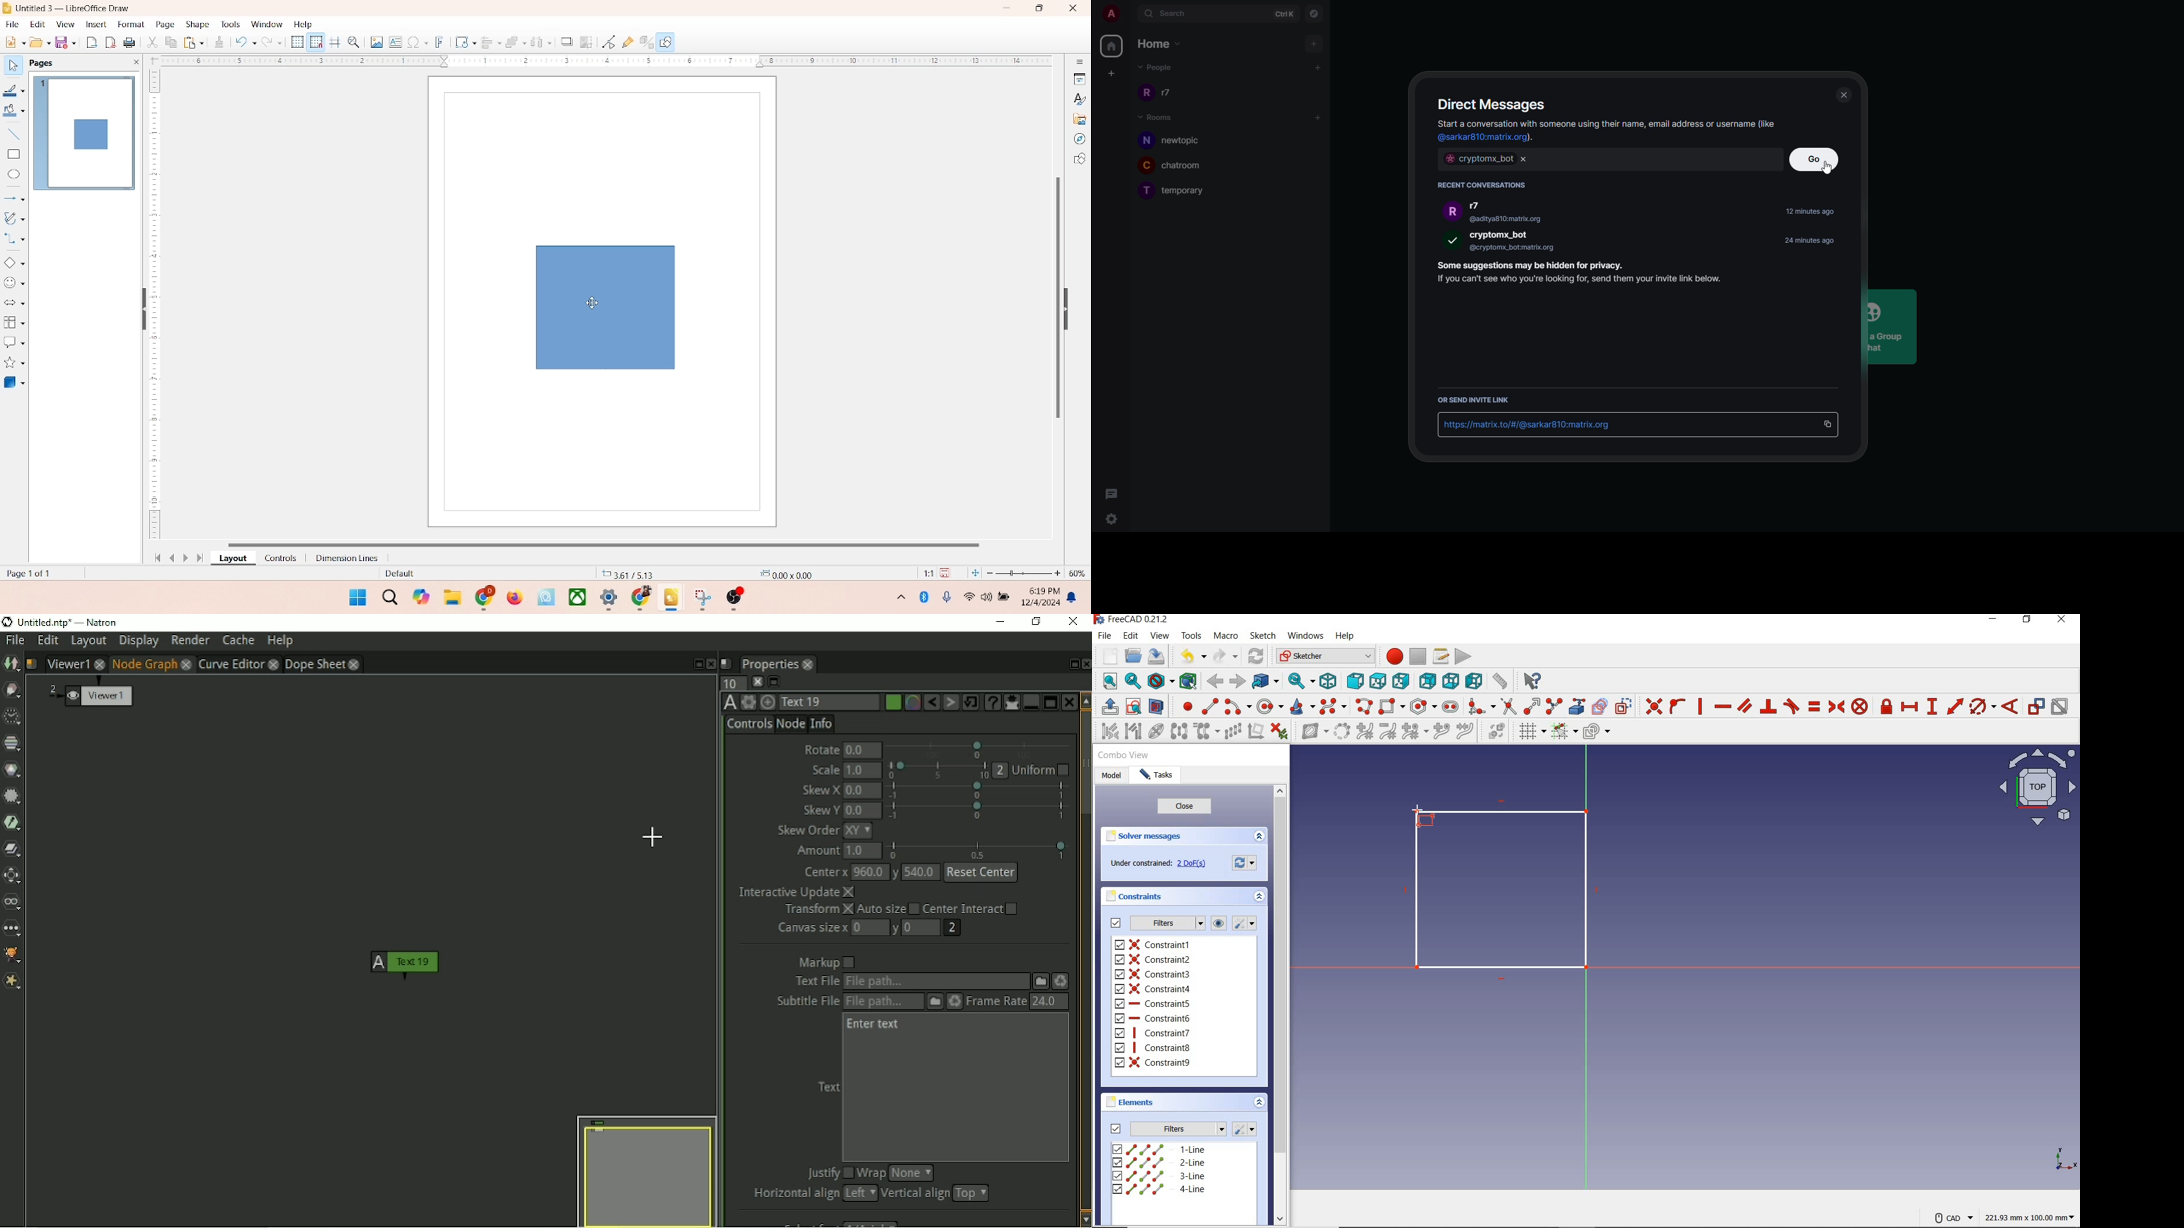 This screenshot has height=1232, width=2184. I want to click on execute macro, so click(1463, 656).